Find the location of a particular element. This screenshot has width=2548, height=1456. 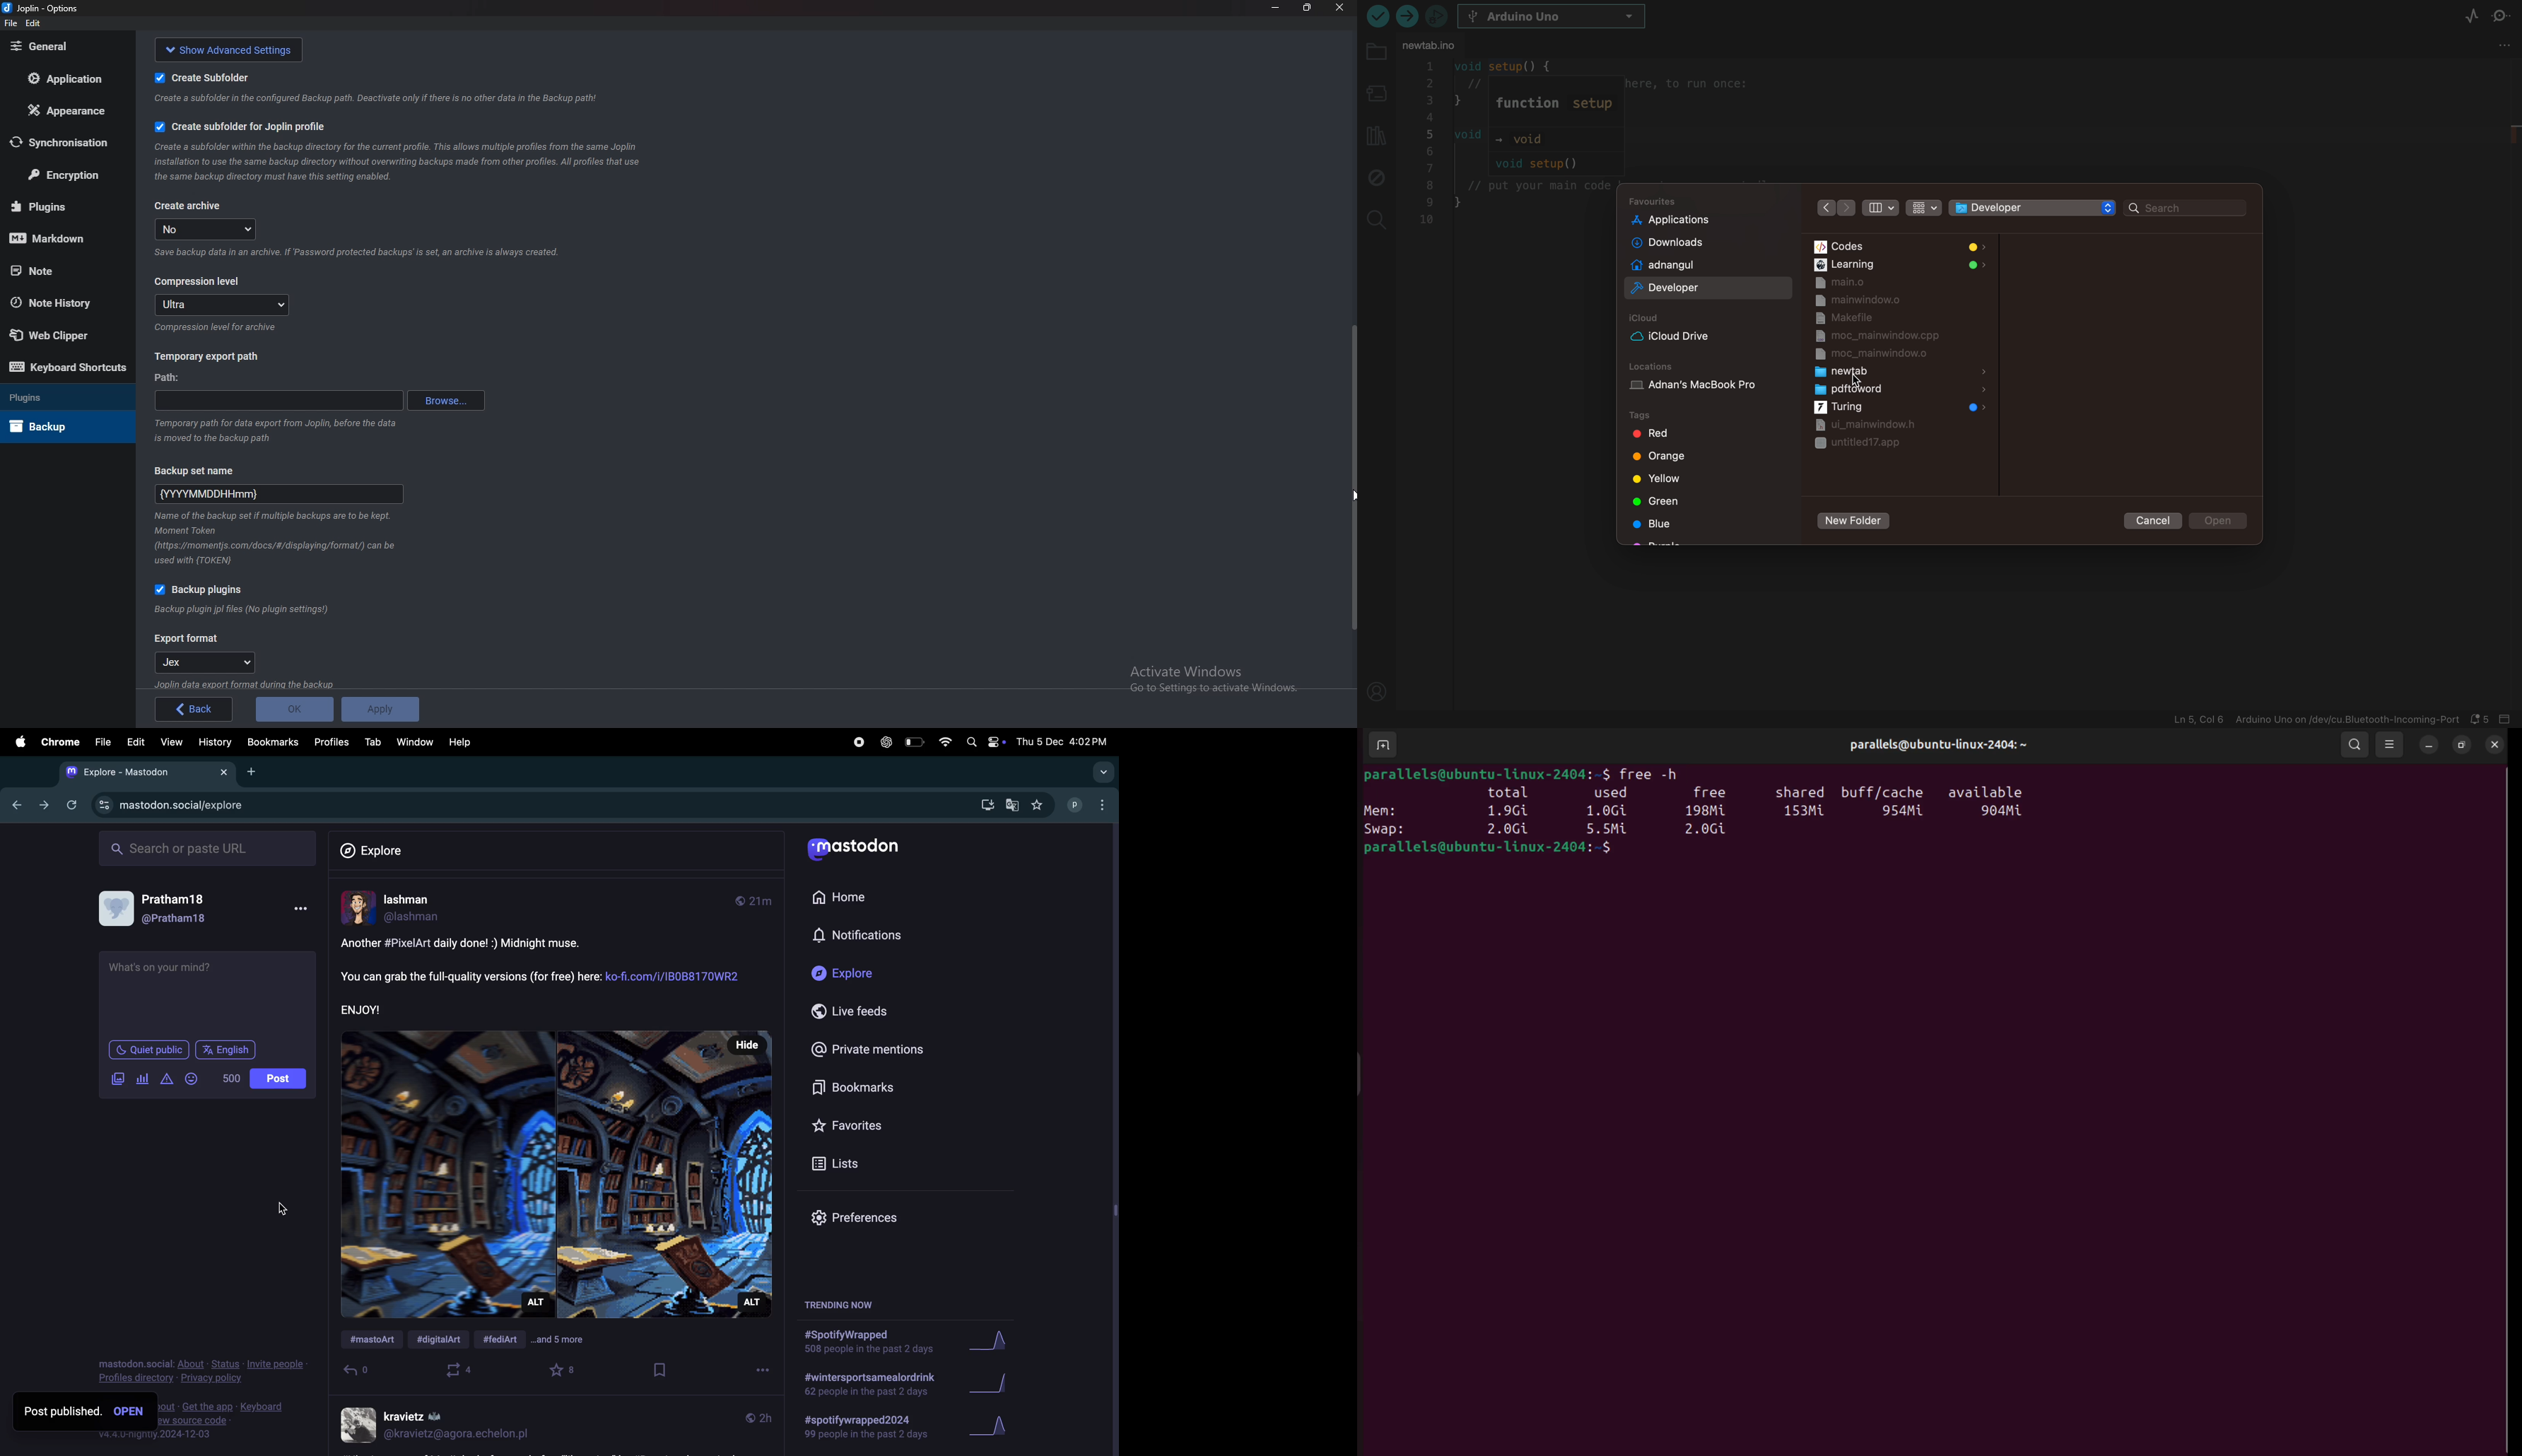

alert is located at coordinates (166, 1079).